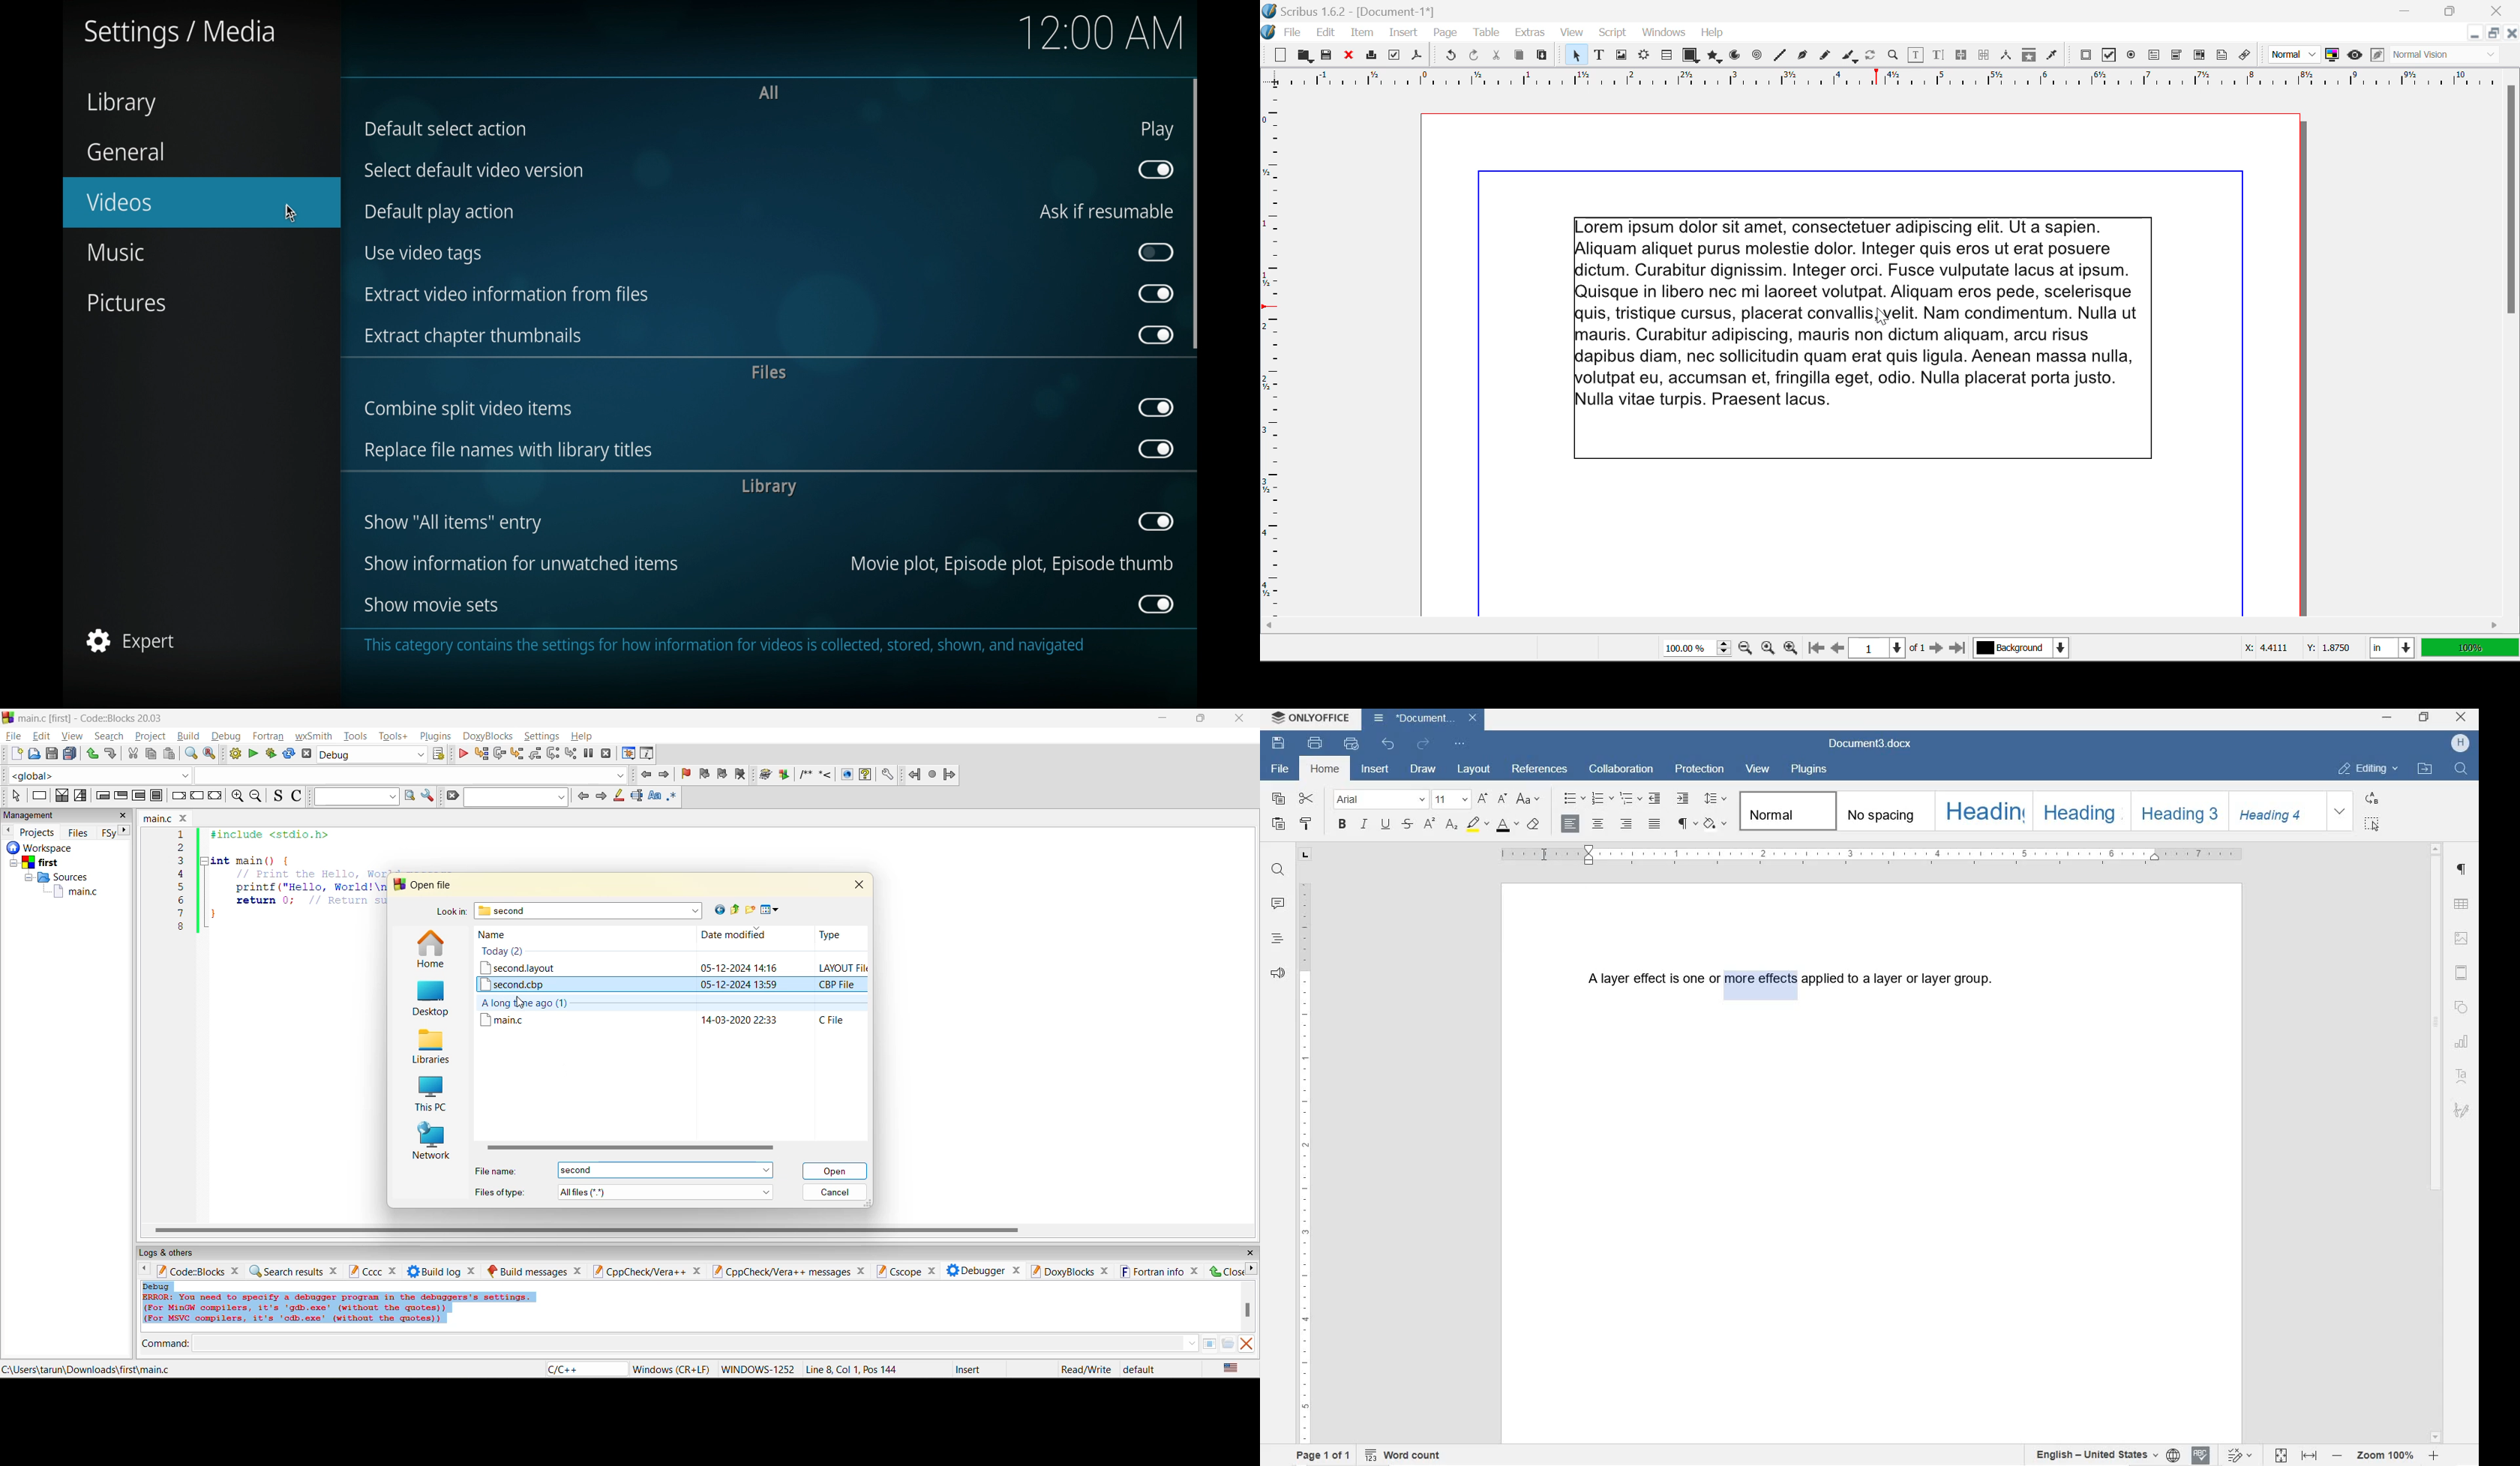 The height and width of the screenshot is (1484, 2520). Describe the element at coordinates (1791, 650) in the screenshot. I see `Zoom In` at that location.